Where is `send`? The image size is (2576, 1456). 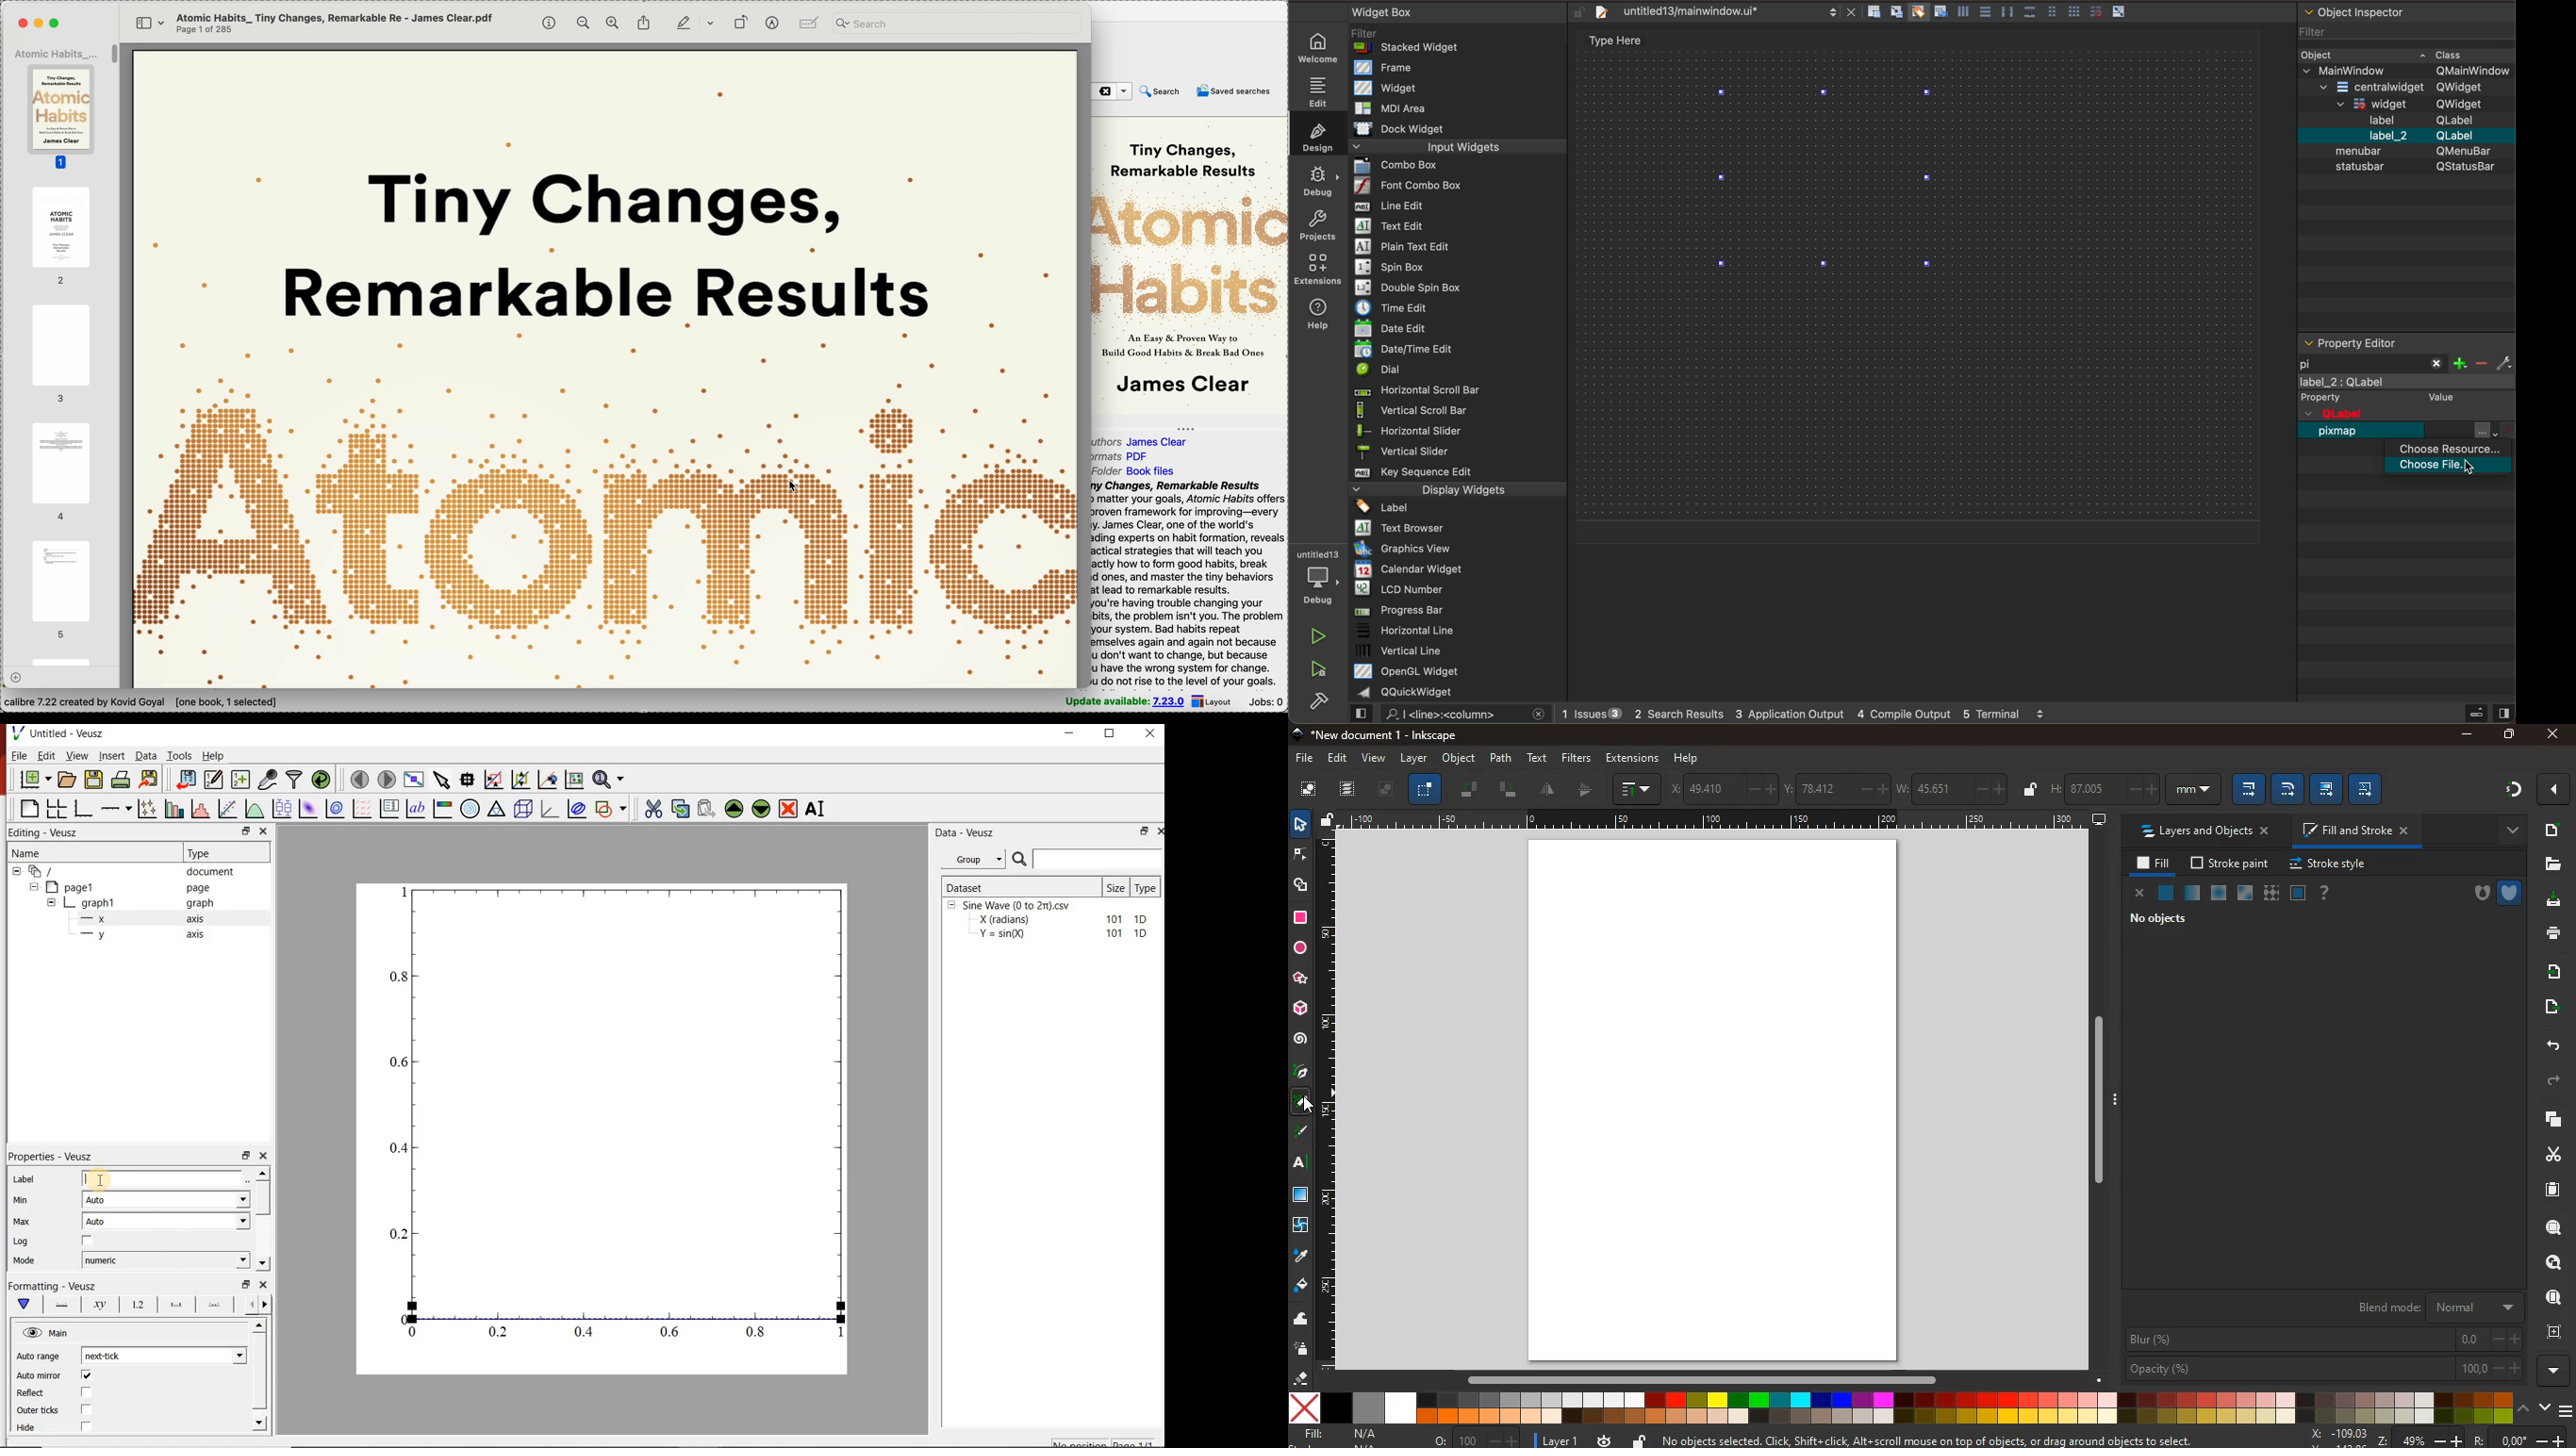 send is located at coordinates (2550, 1007).